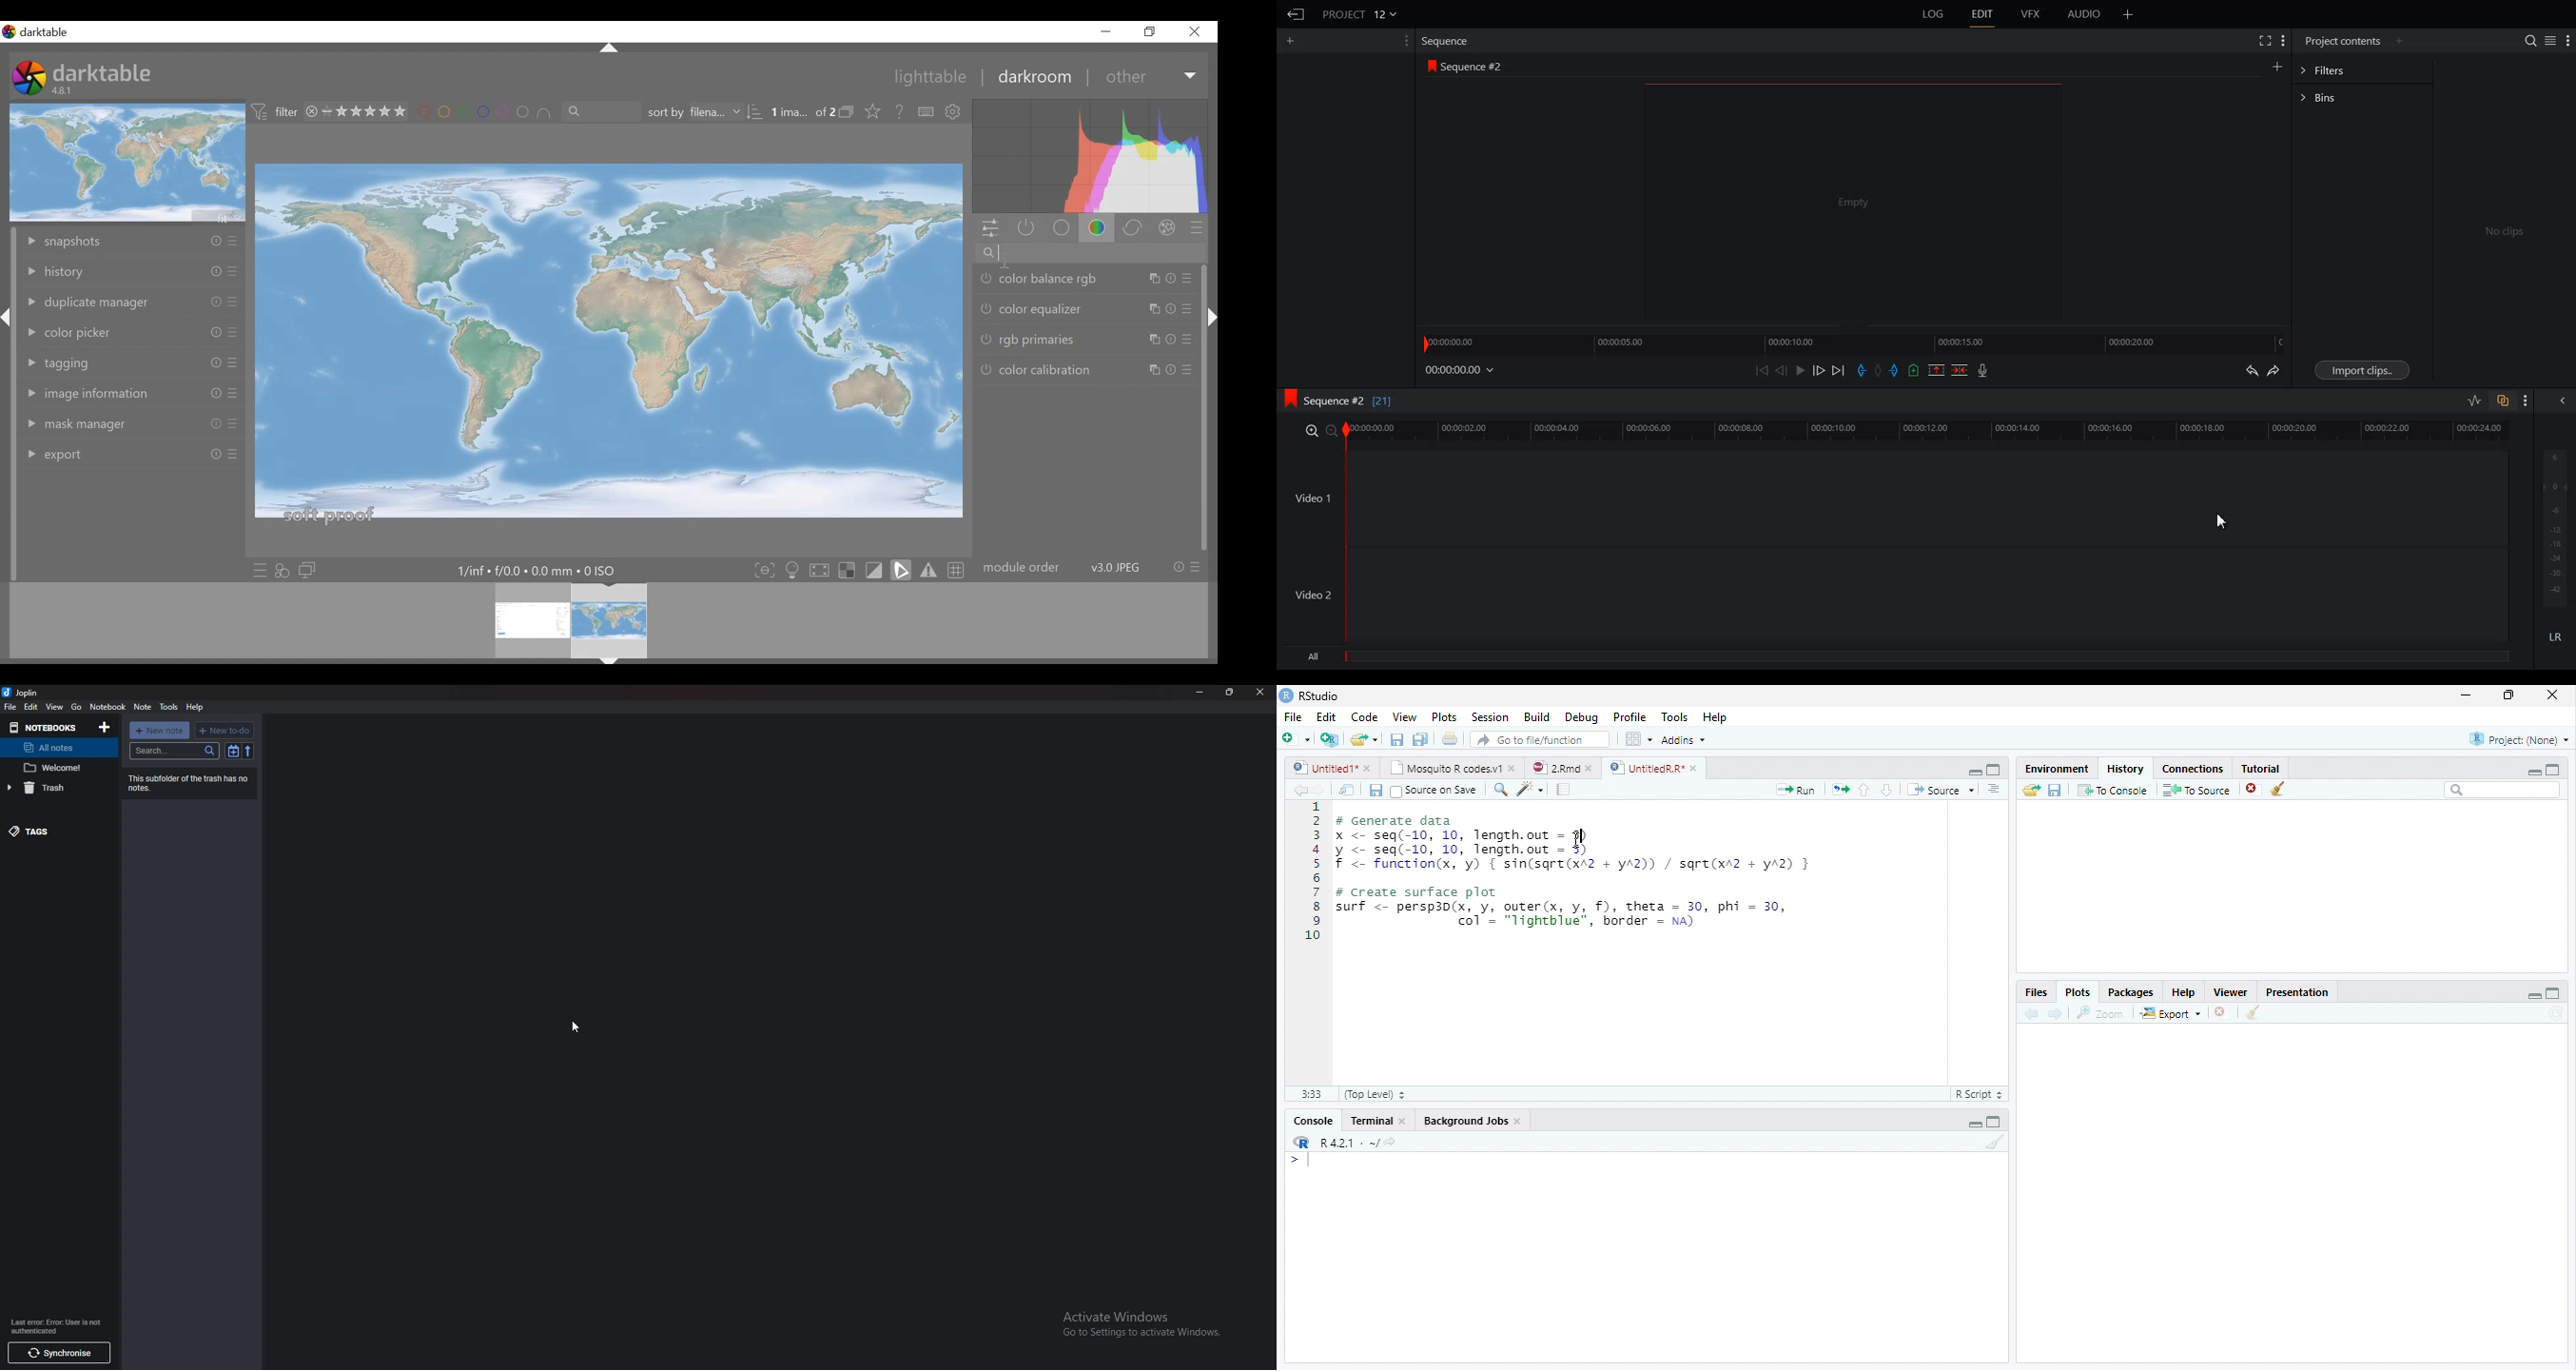  Describe the element at coordinates (1531, 789) in the screenshot. I see `Code tools` at that location.